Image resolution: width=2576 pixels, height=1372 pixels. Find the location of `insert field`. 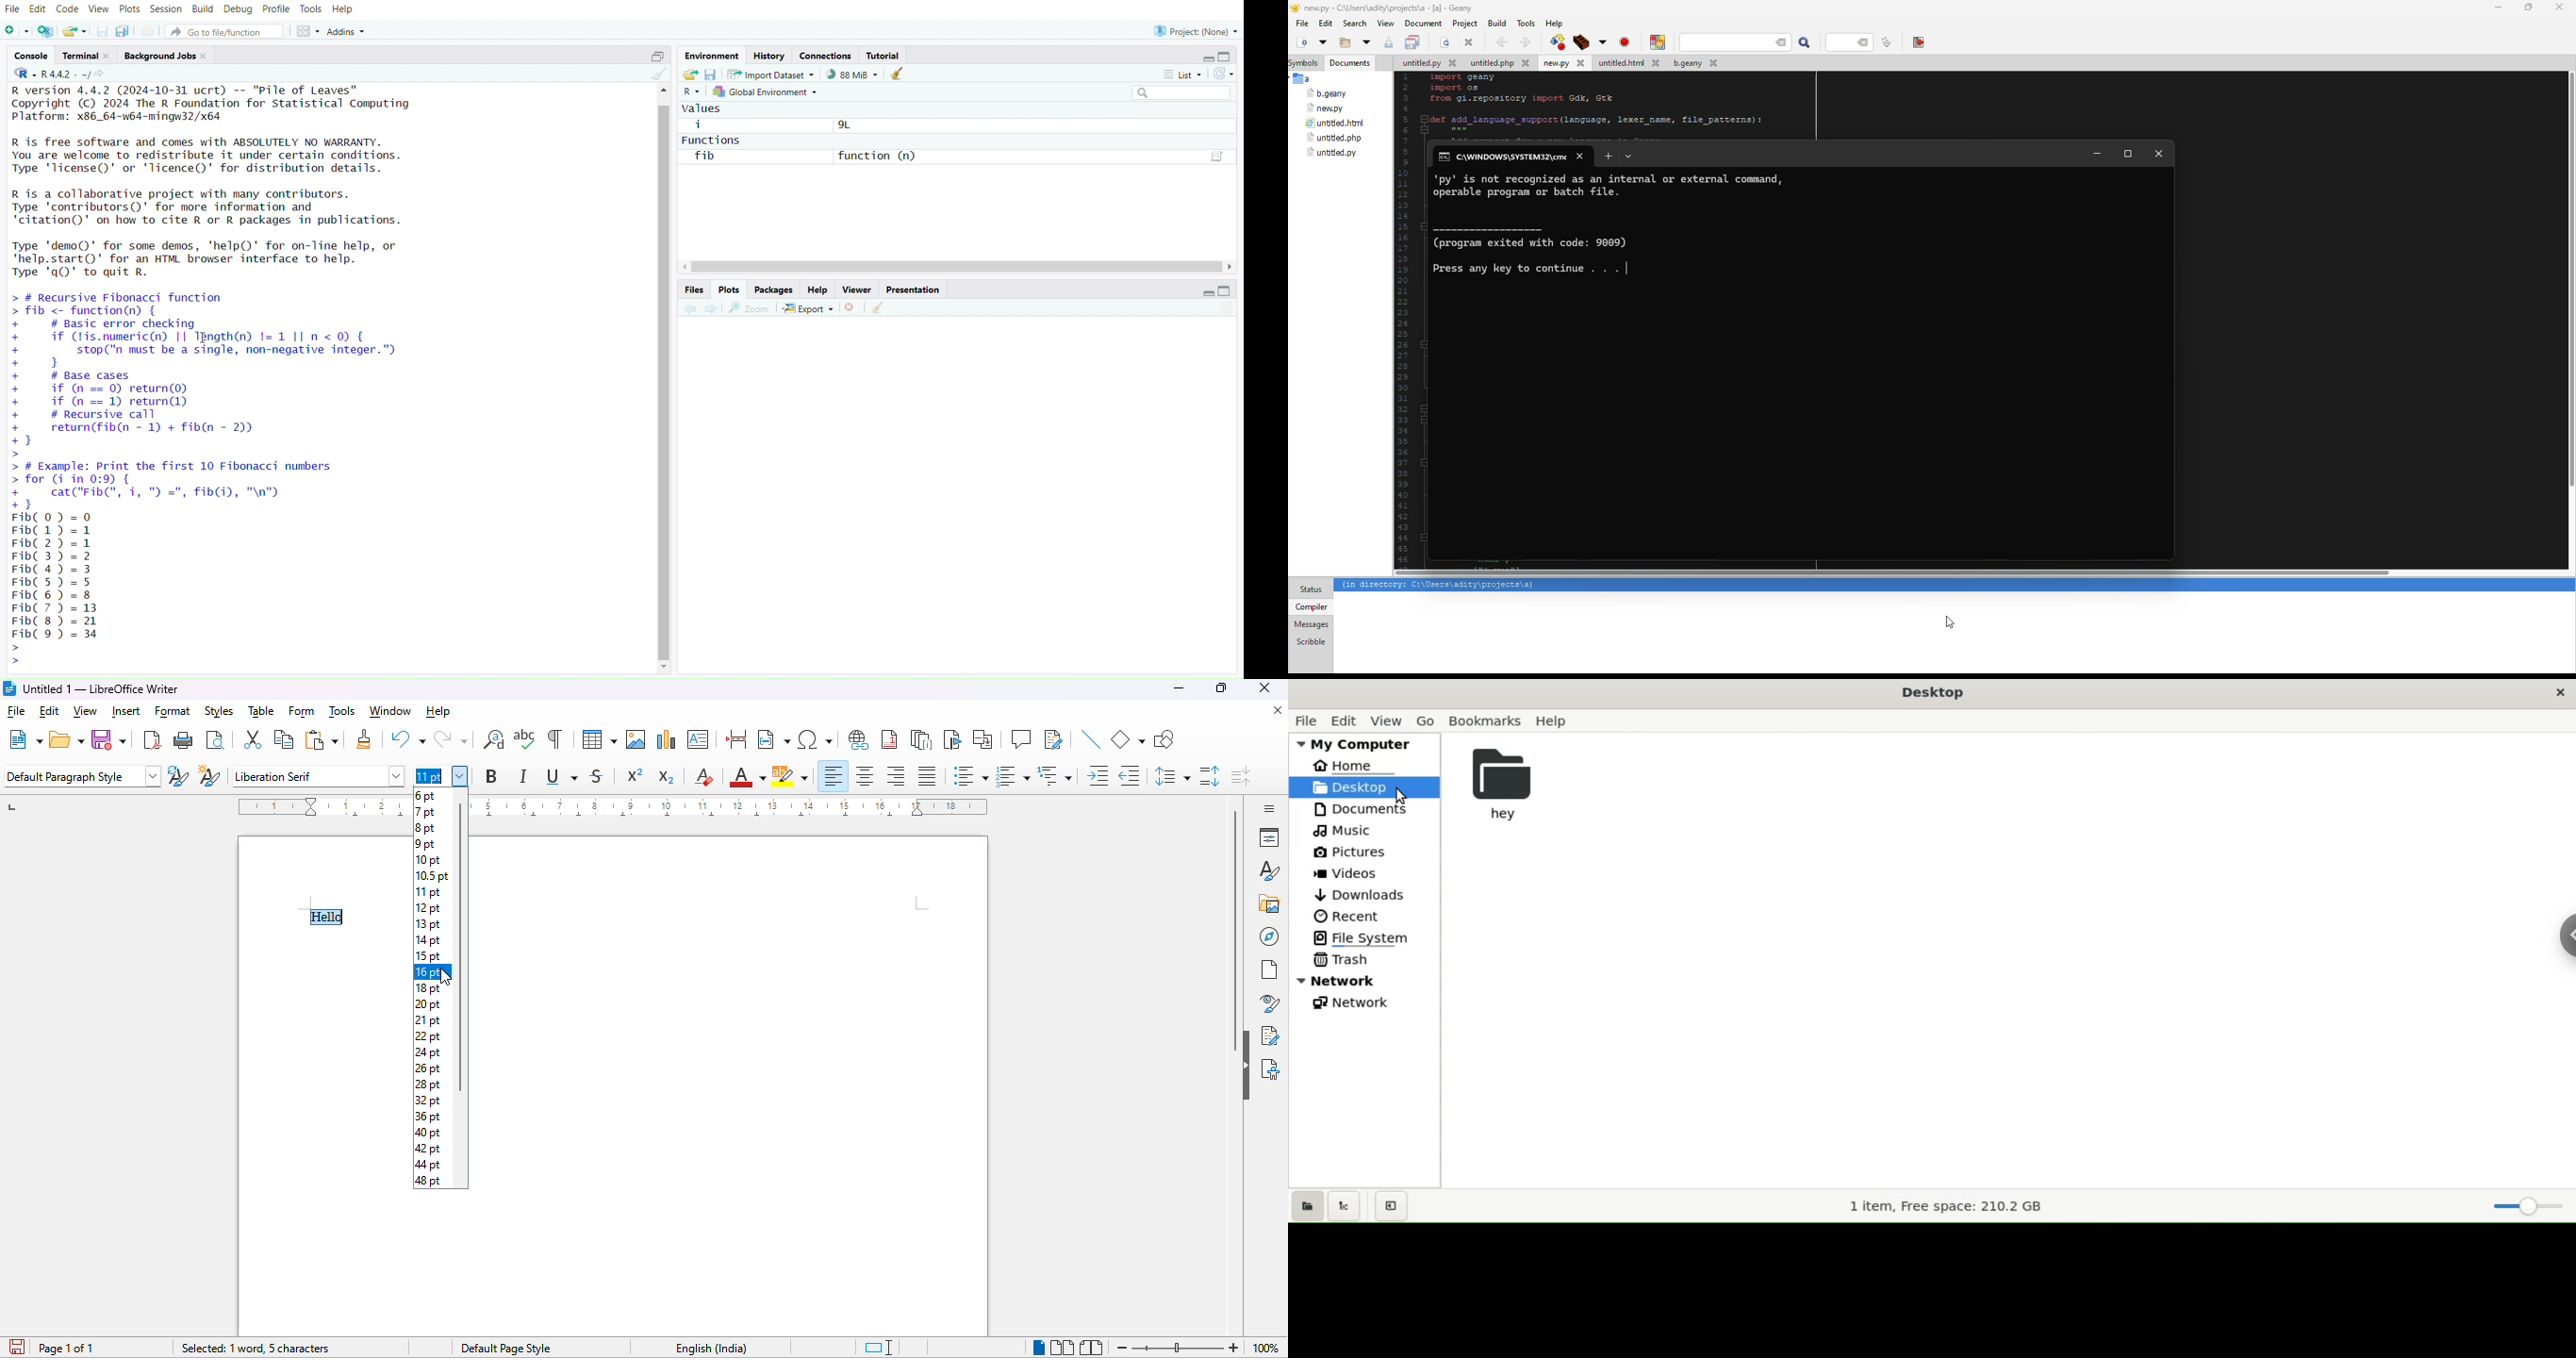

insert field is located at coordinates (773, 739).